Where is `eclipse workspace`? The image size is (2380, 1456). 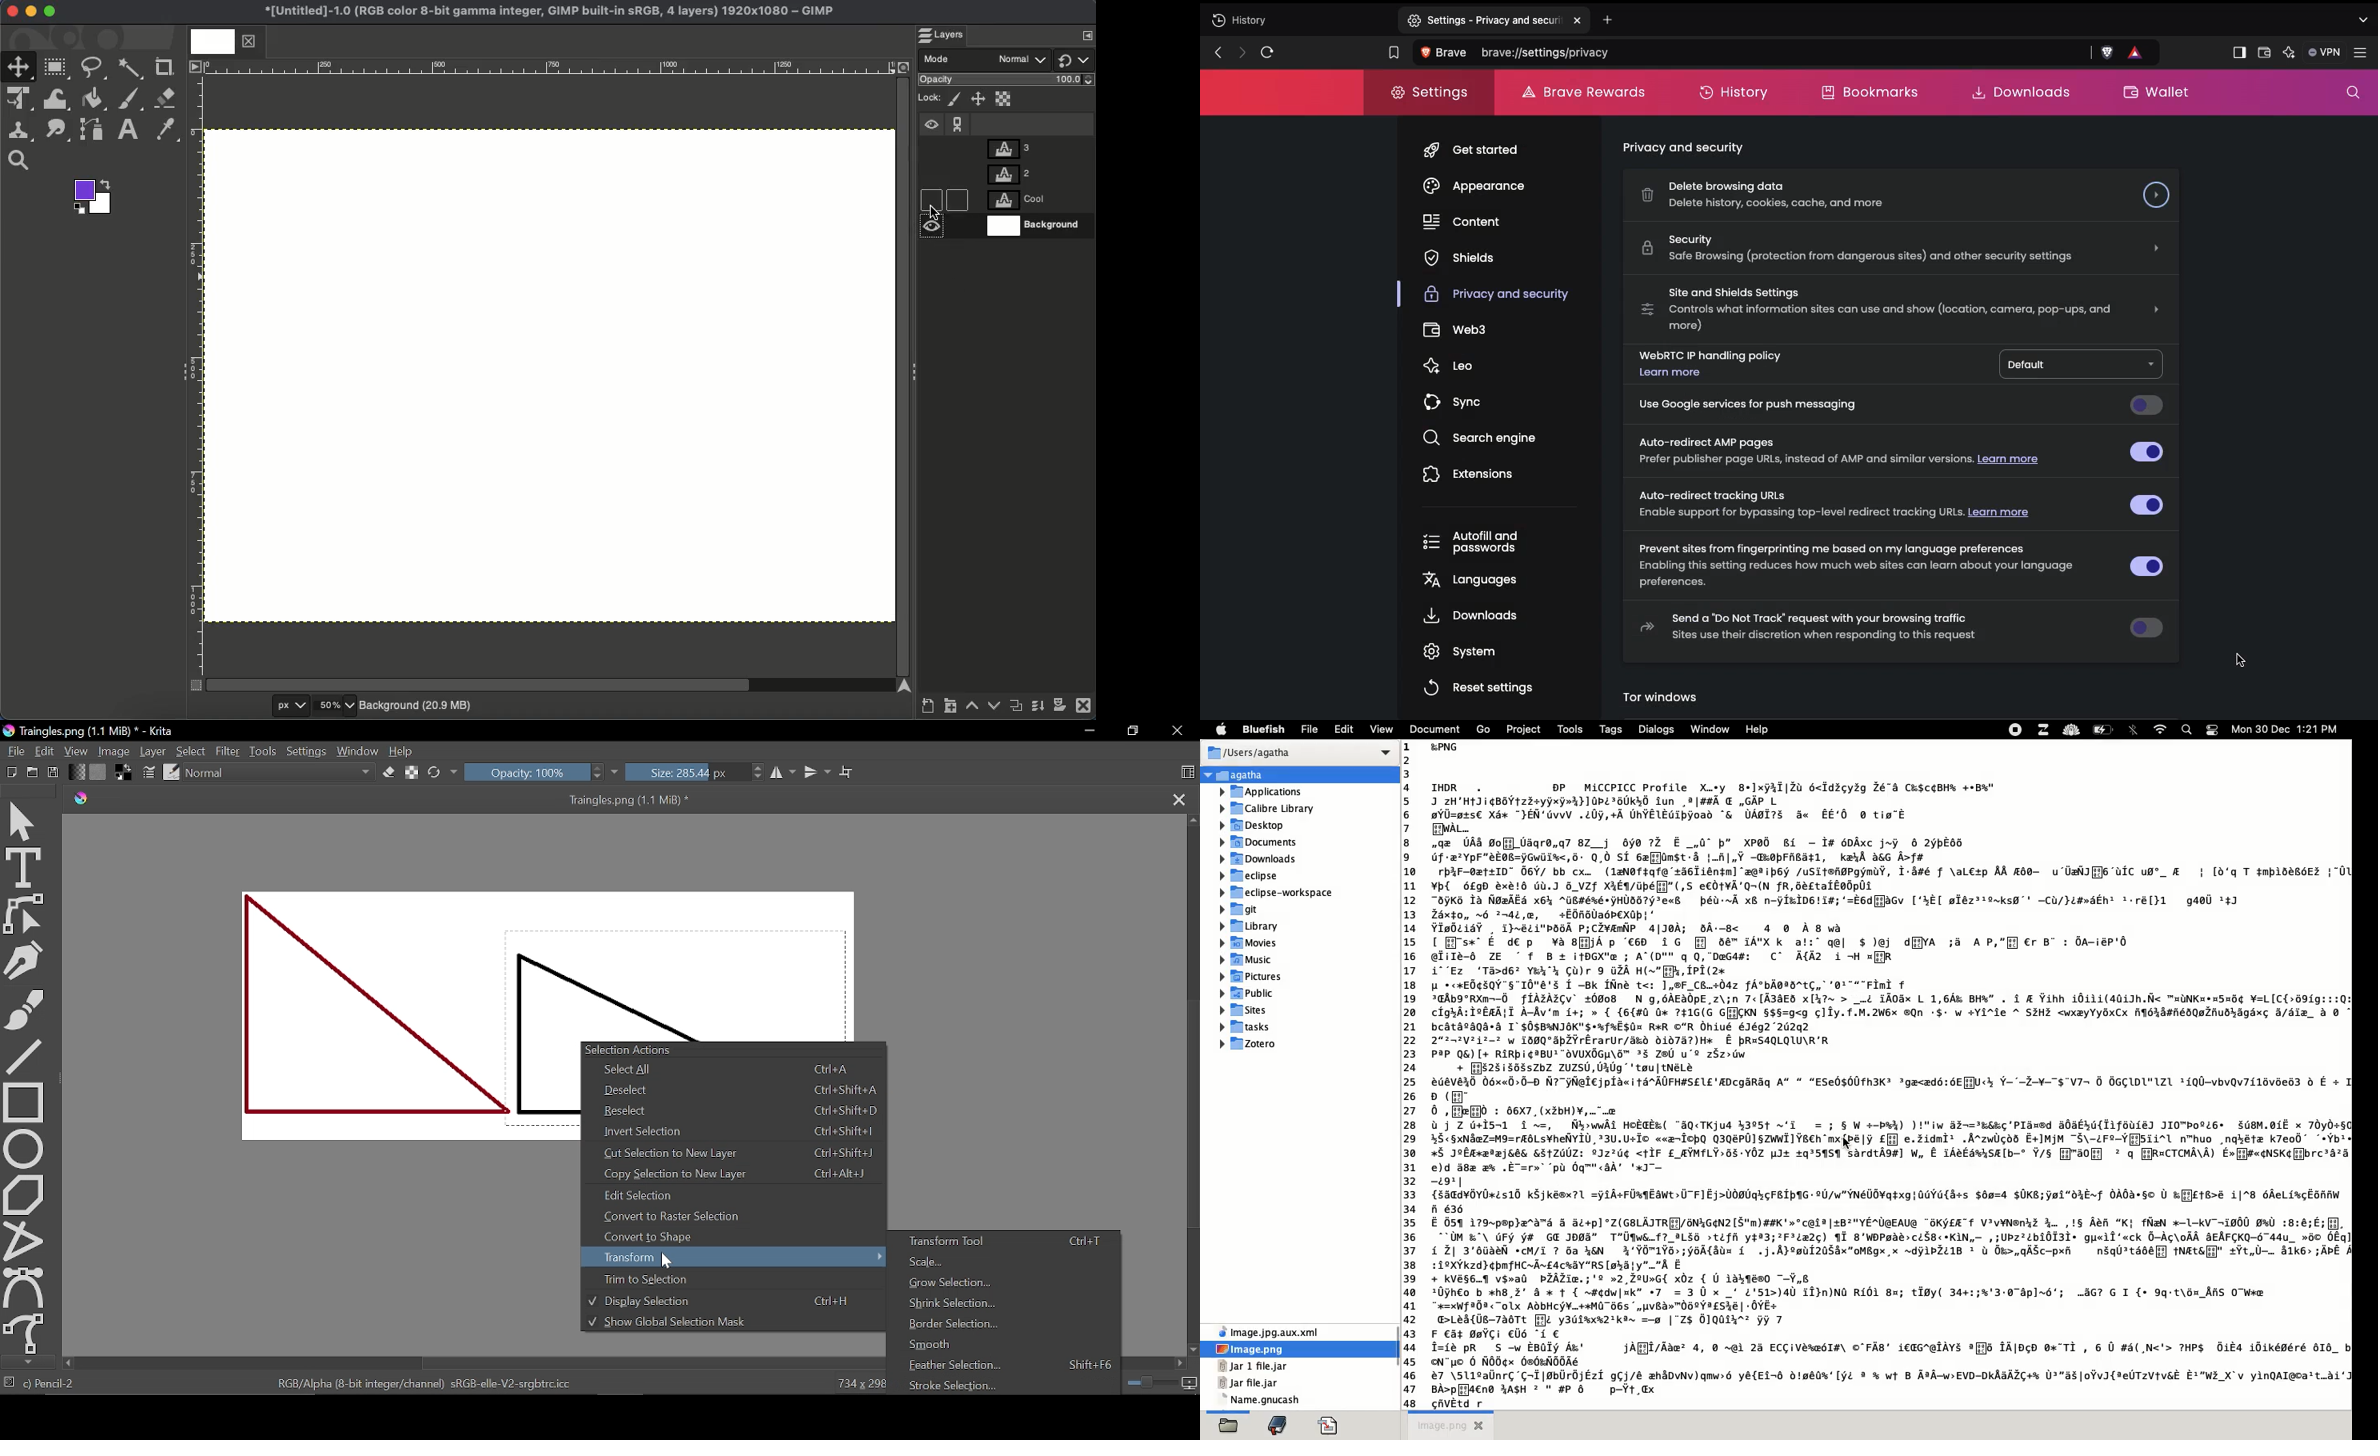
eclipse workspace is located at coordinates (1276, 892).